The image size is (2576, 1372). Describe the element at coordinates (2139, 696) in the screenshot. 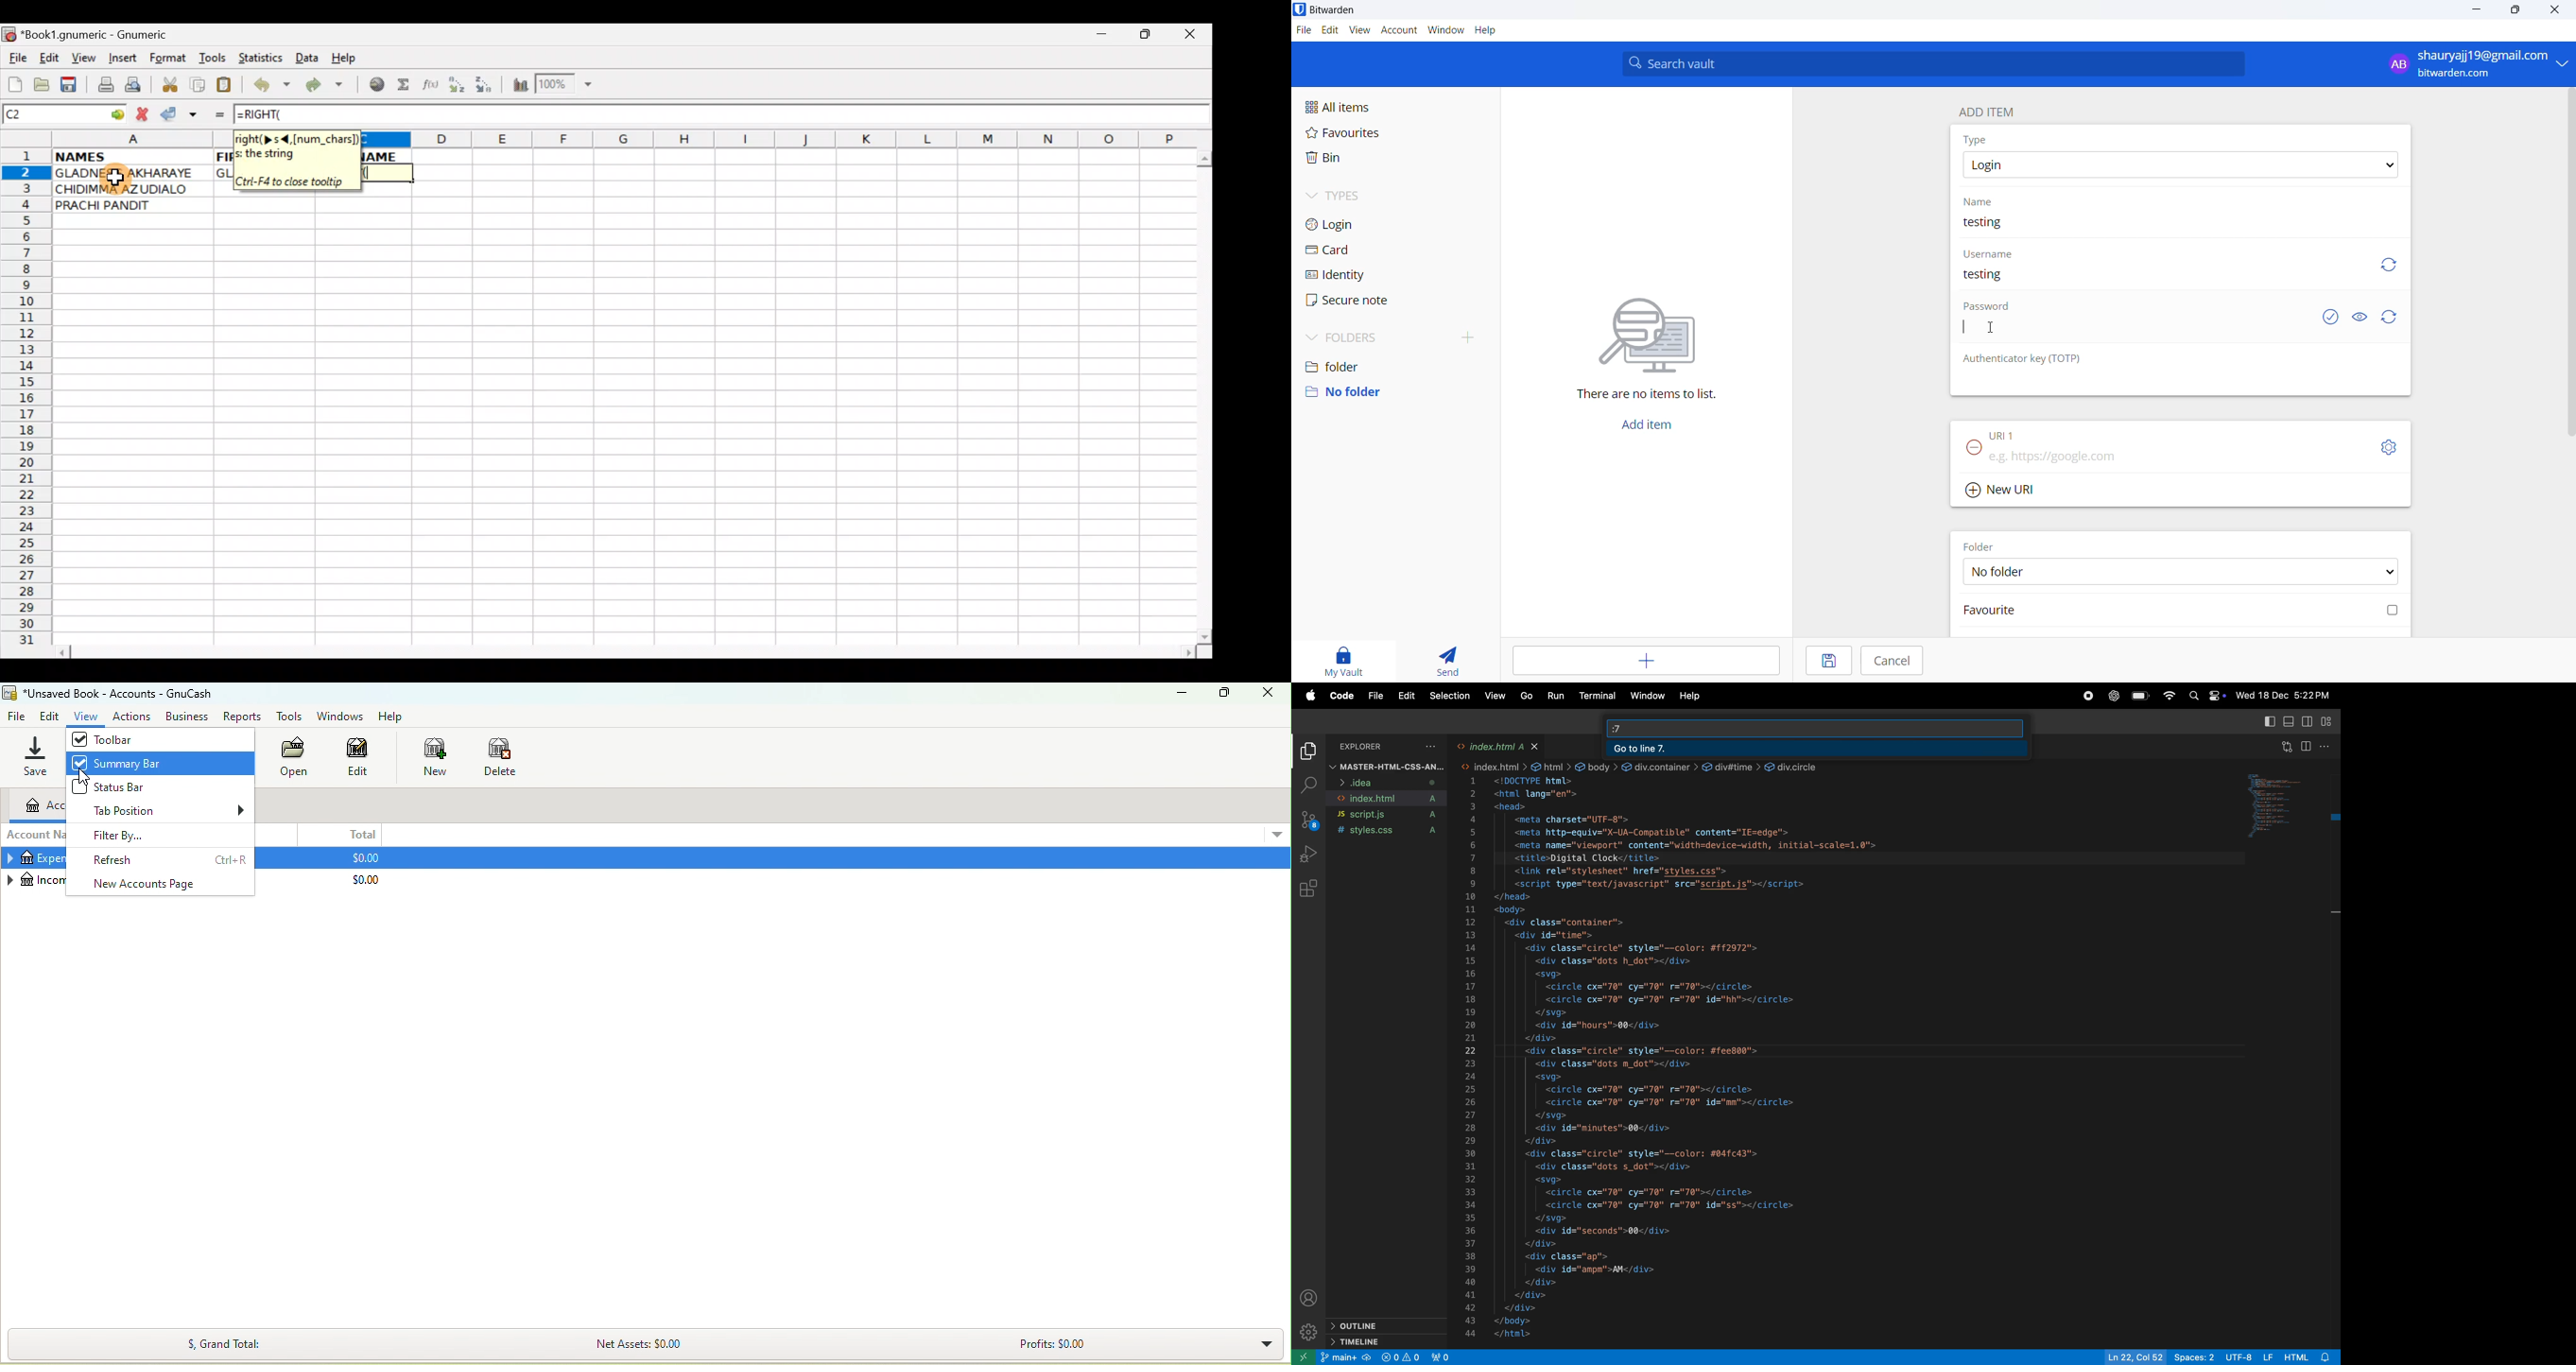

I see `battery` at that location.